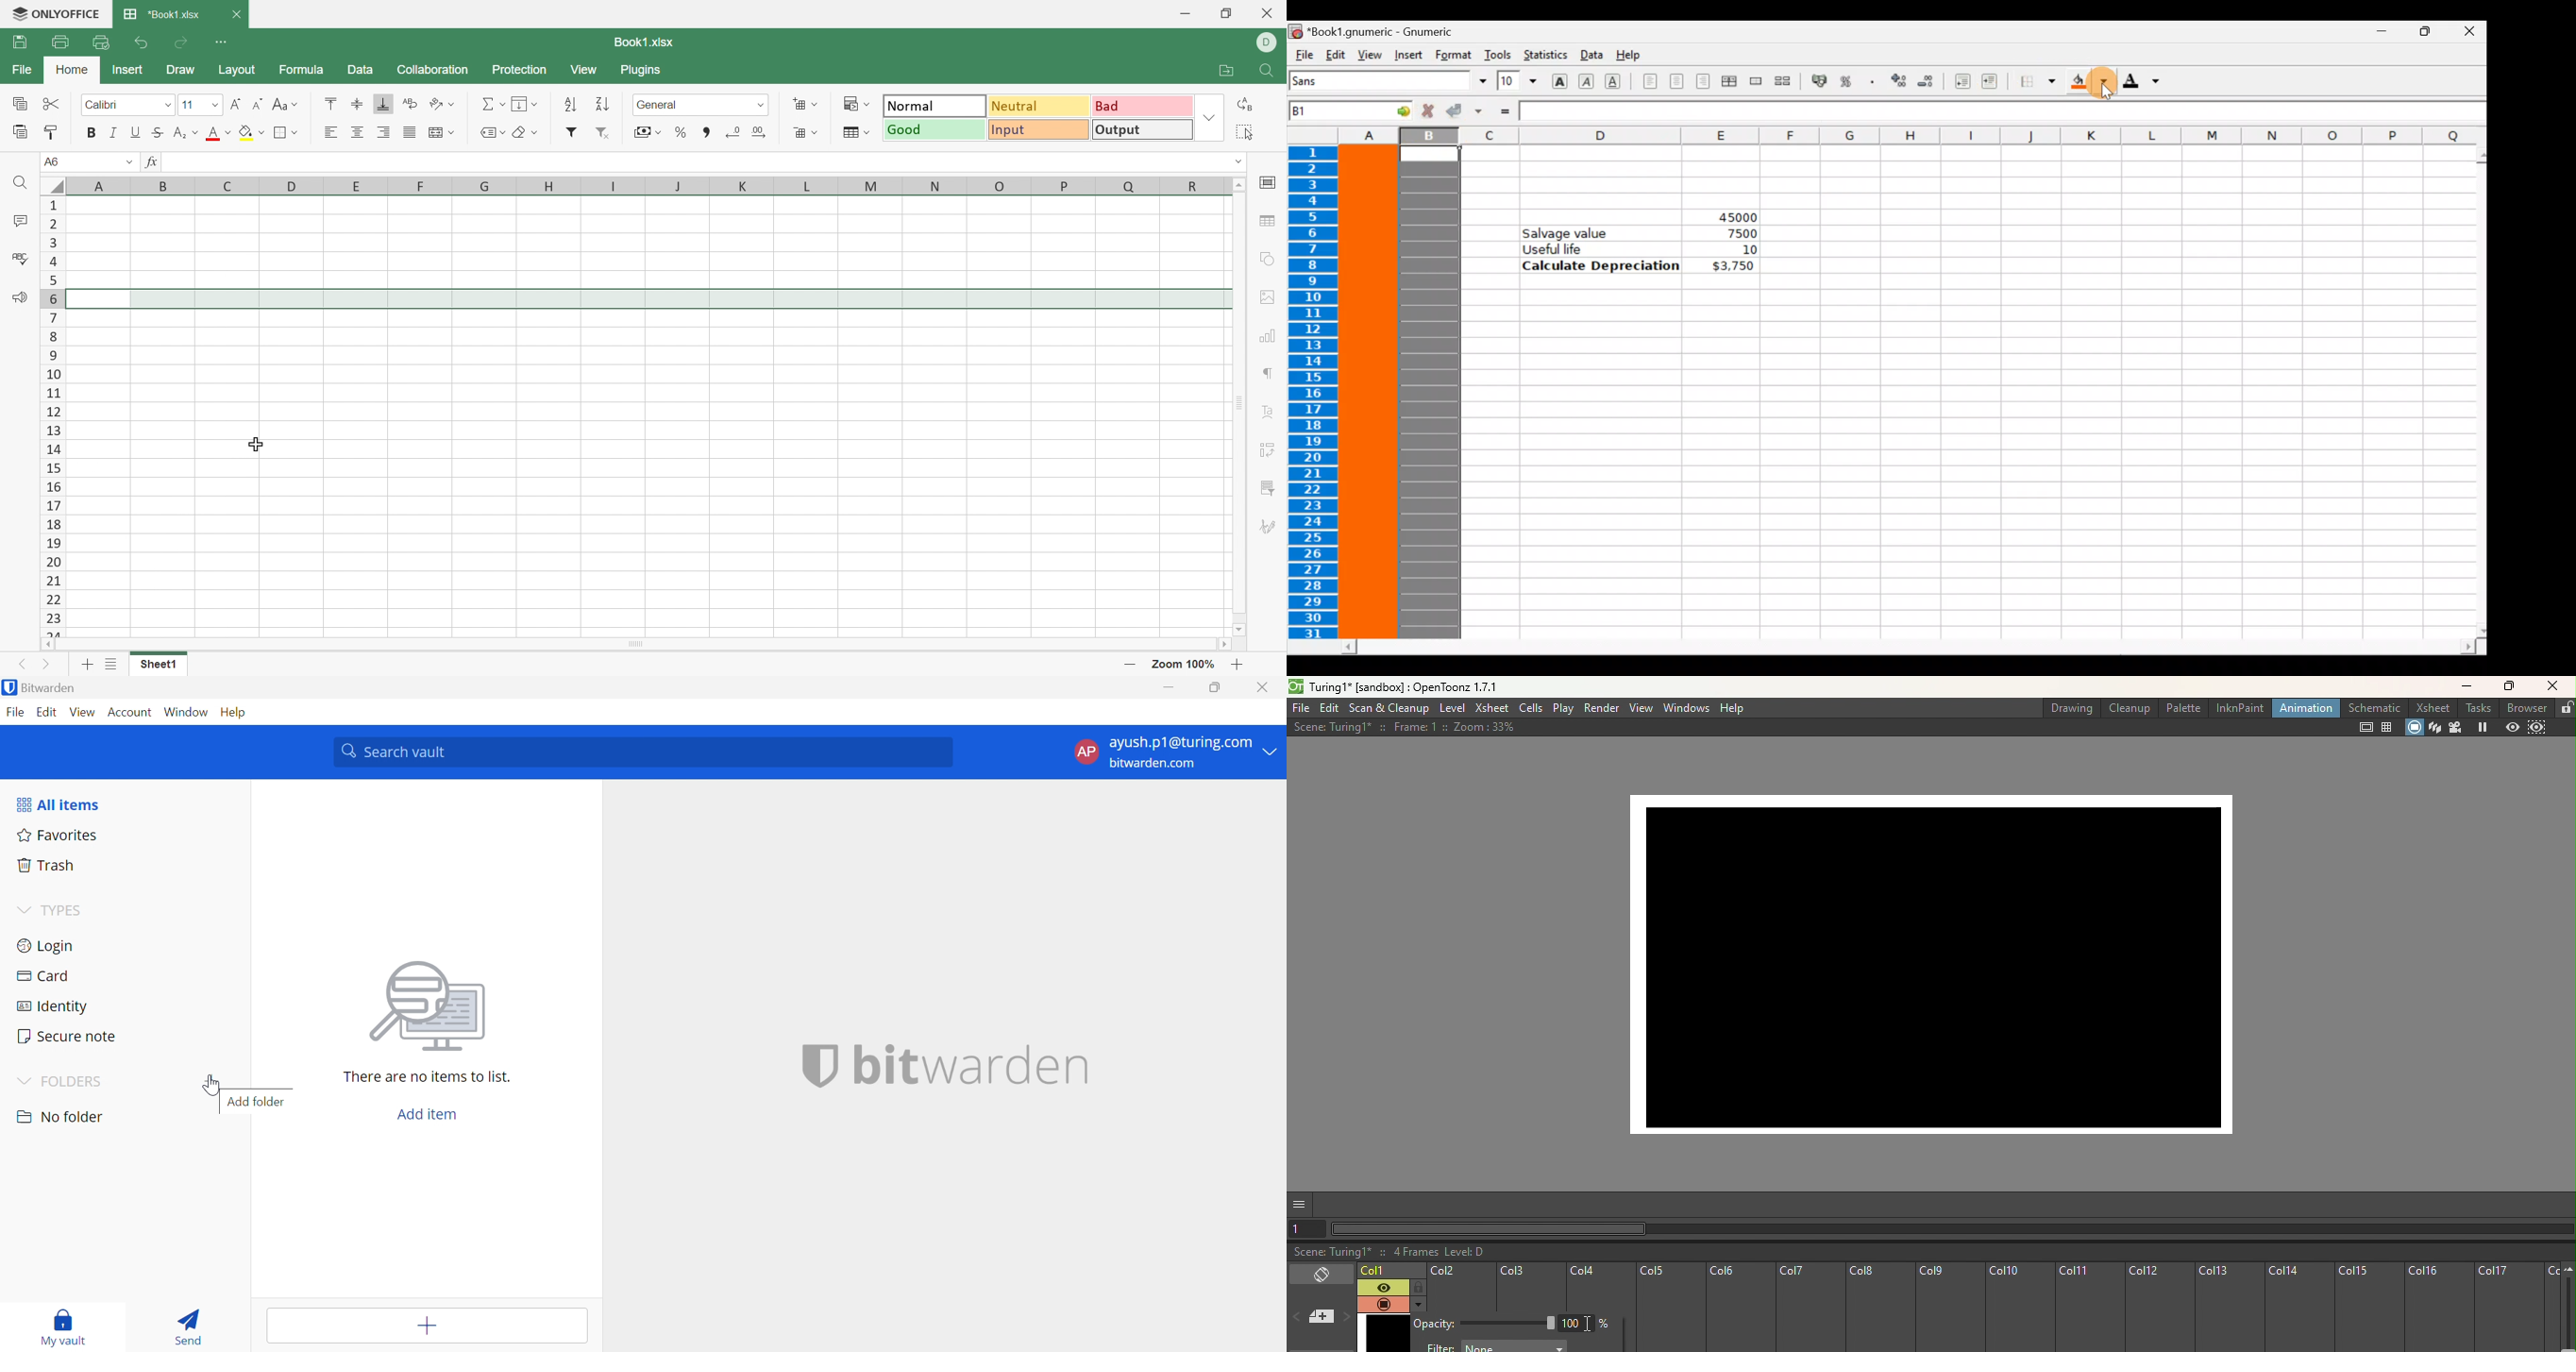 Image resolution: width=2576 pixels, height=1372 pixels. Describe the element at coordinates (1733, 250) in the screenshot. I see `10` at that location.